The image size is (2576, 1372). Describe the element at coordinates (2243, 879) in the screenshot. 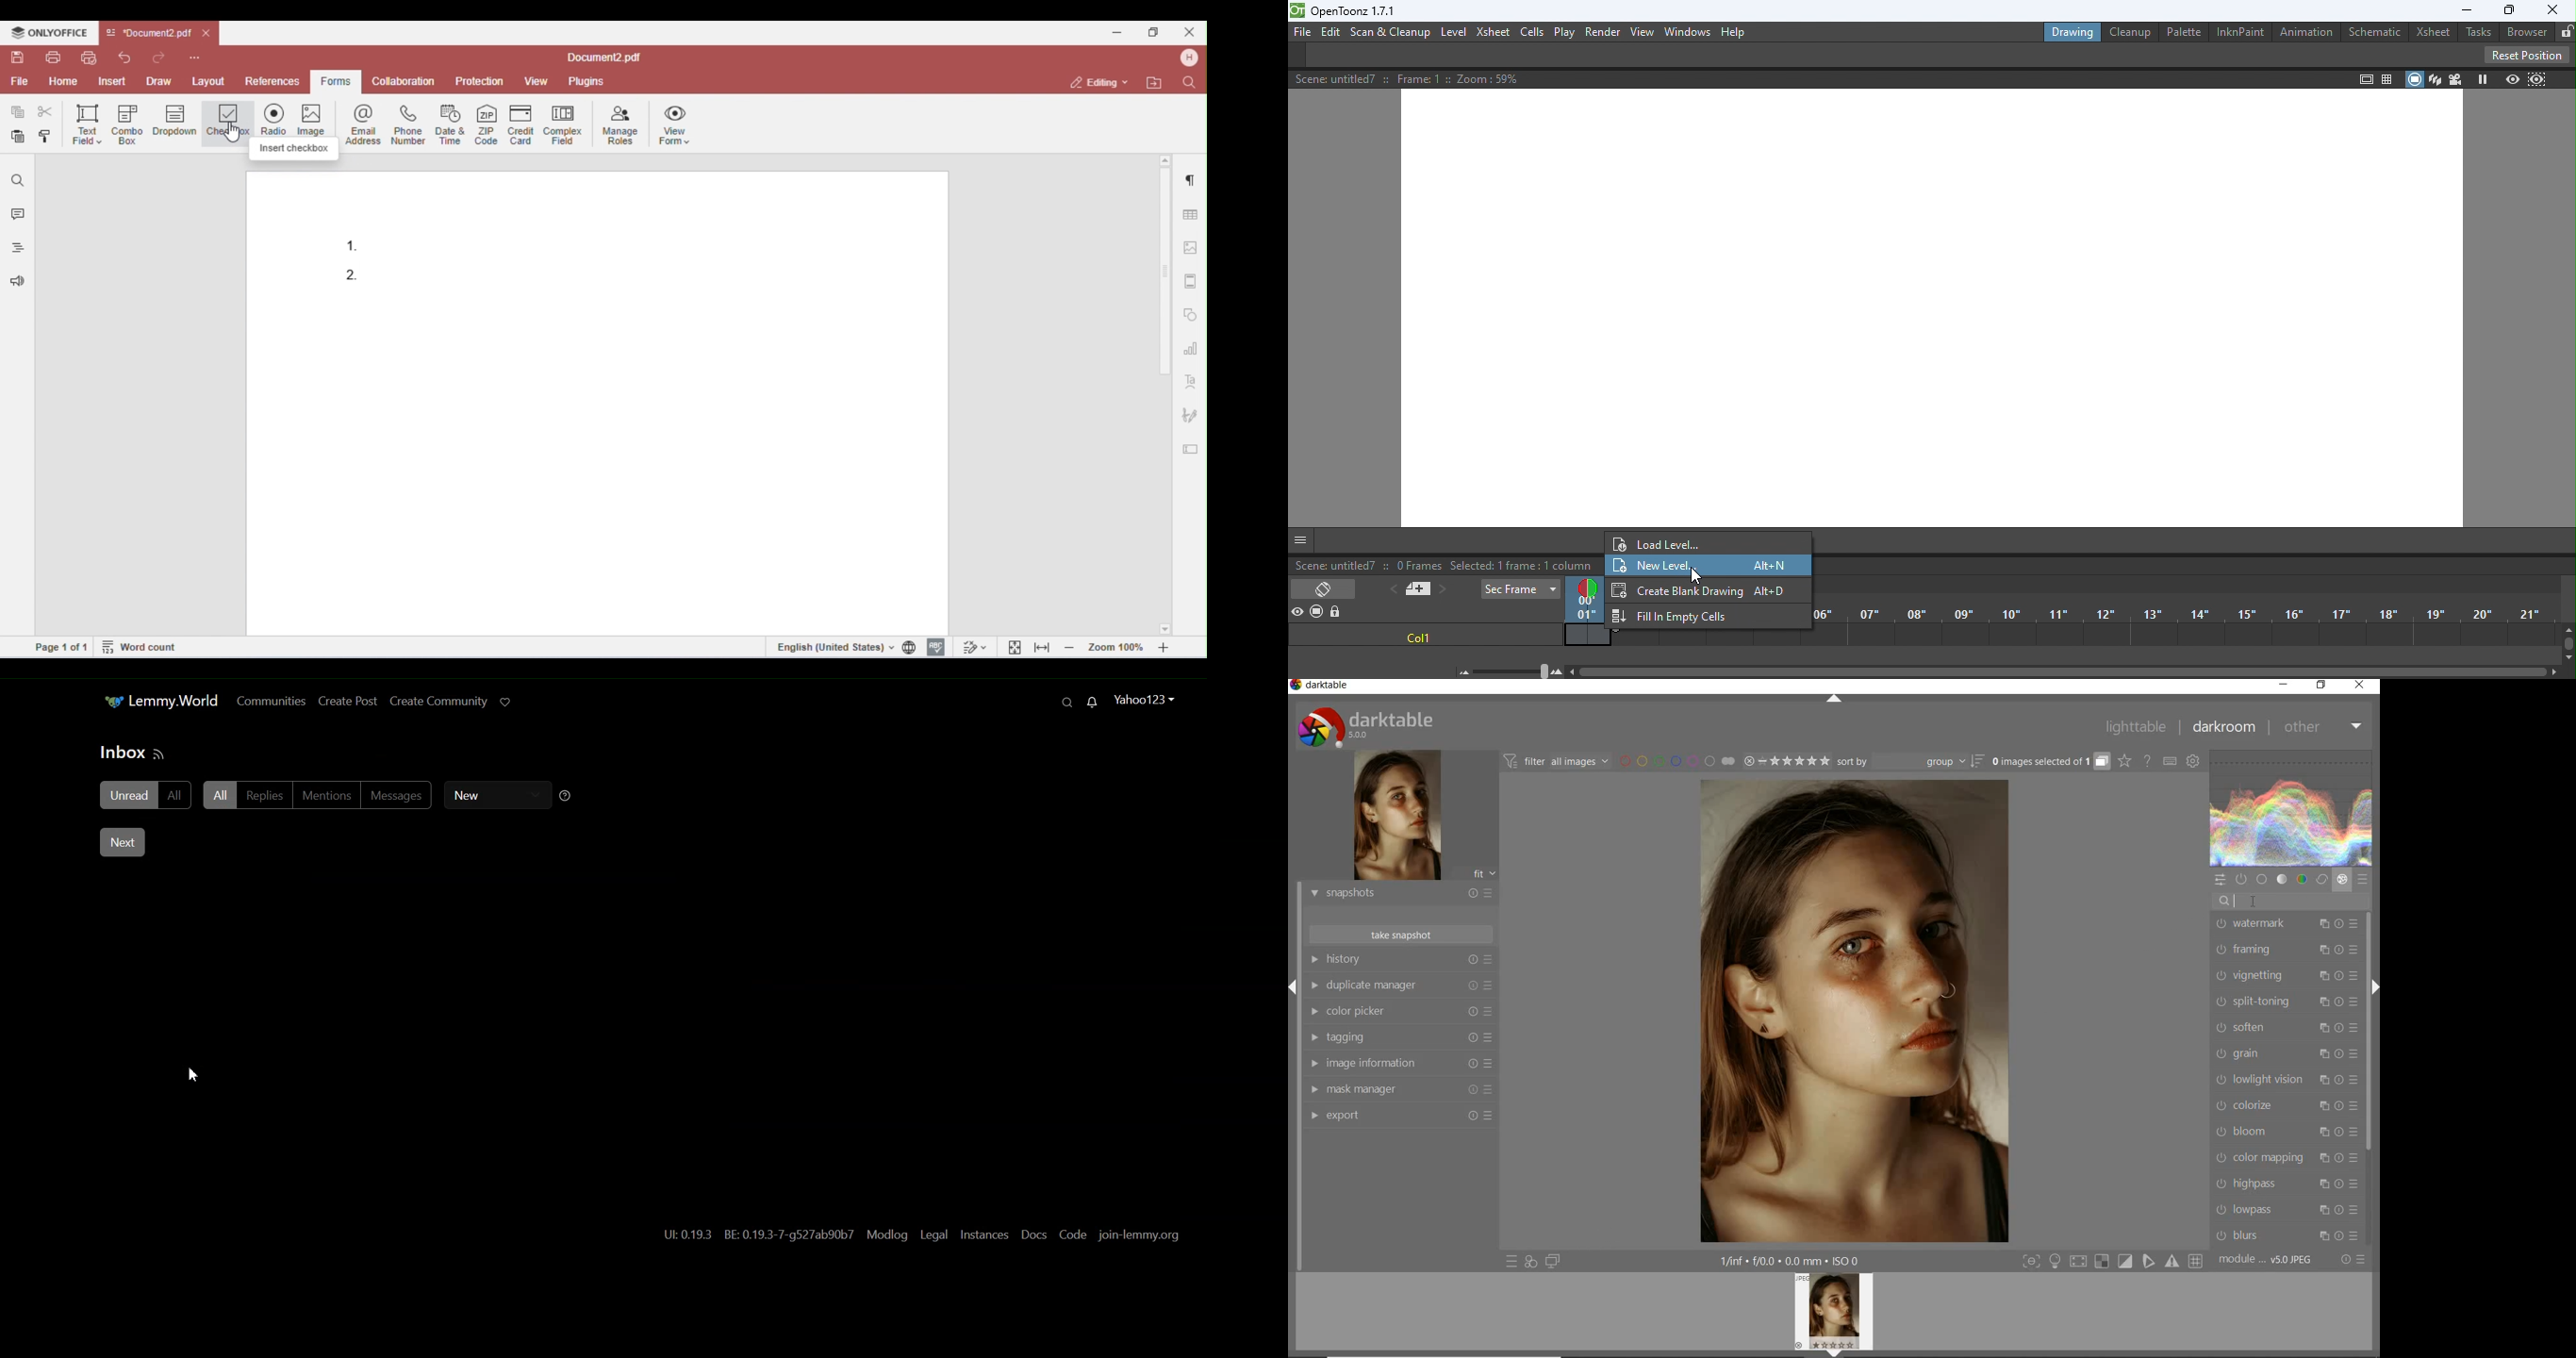

I see `show only active modules` at that location.